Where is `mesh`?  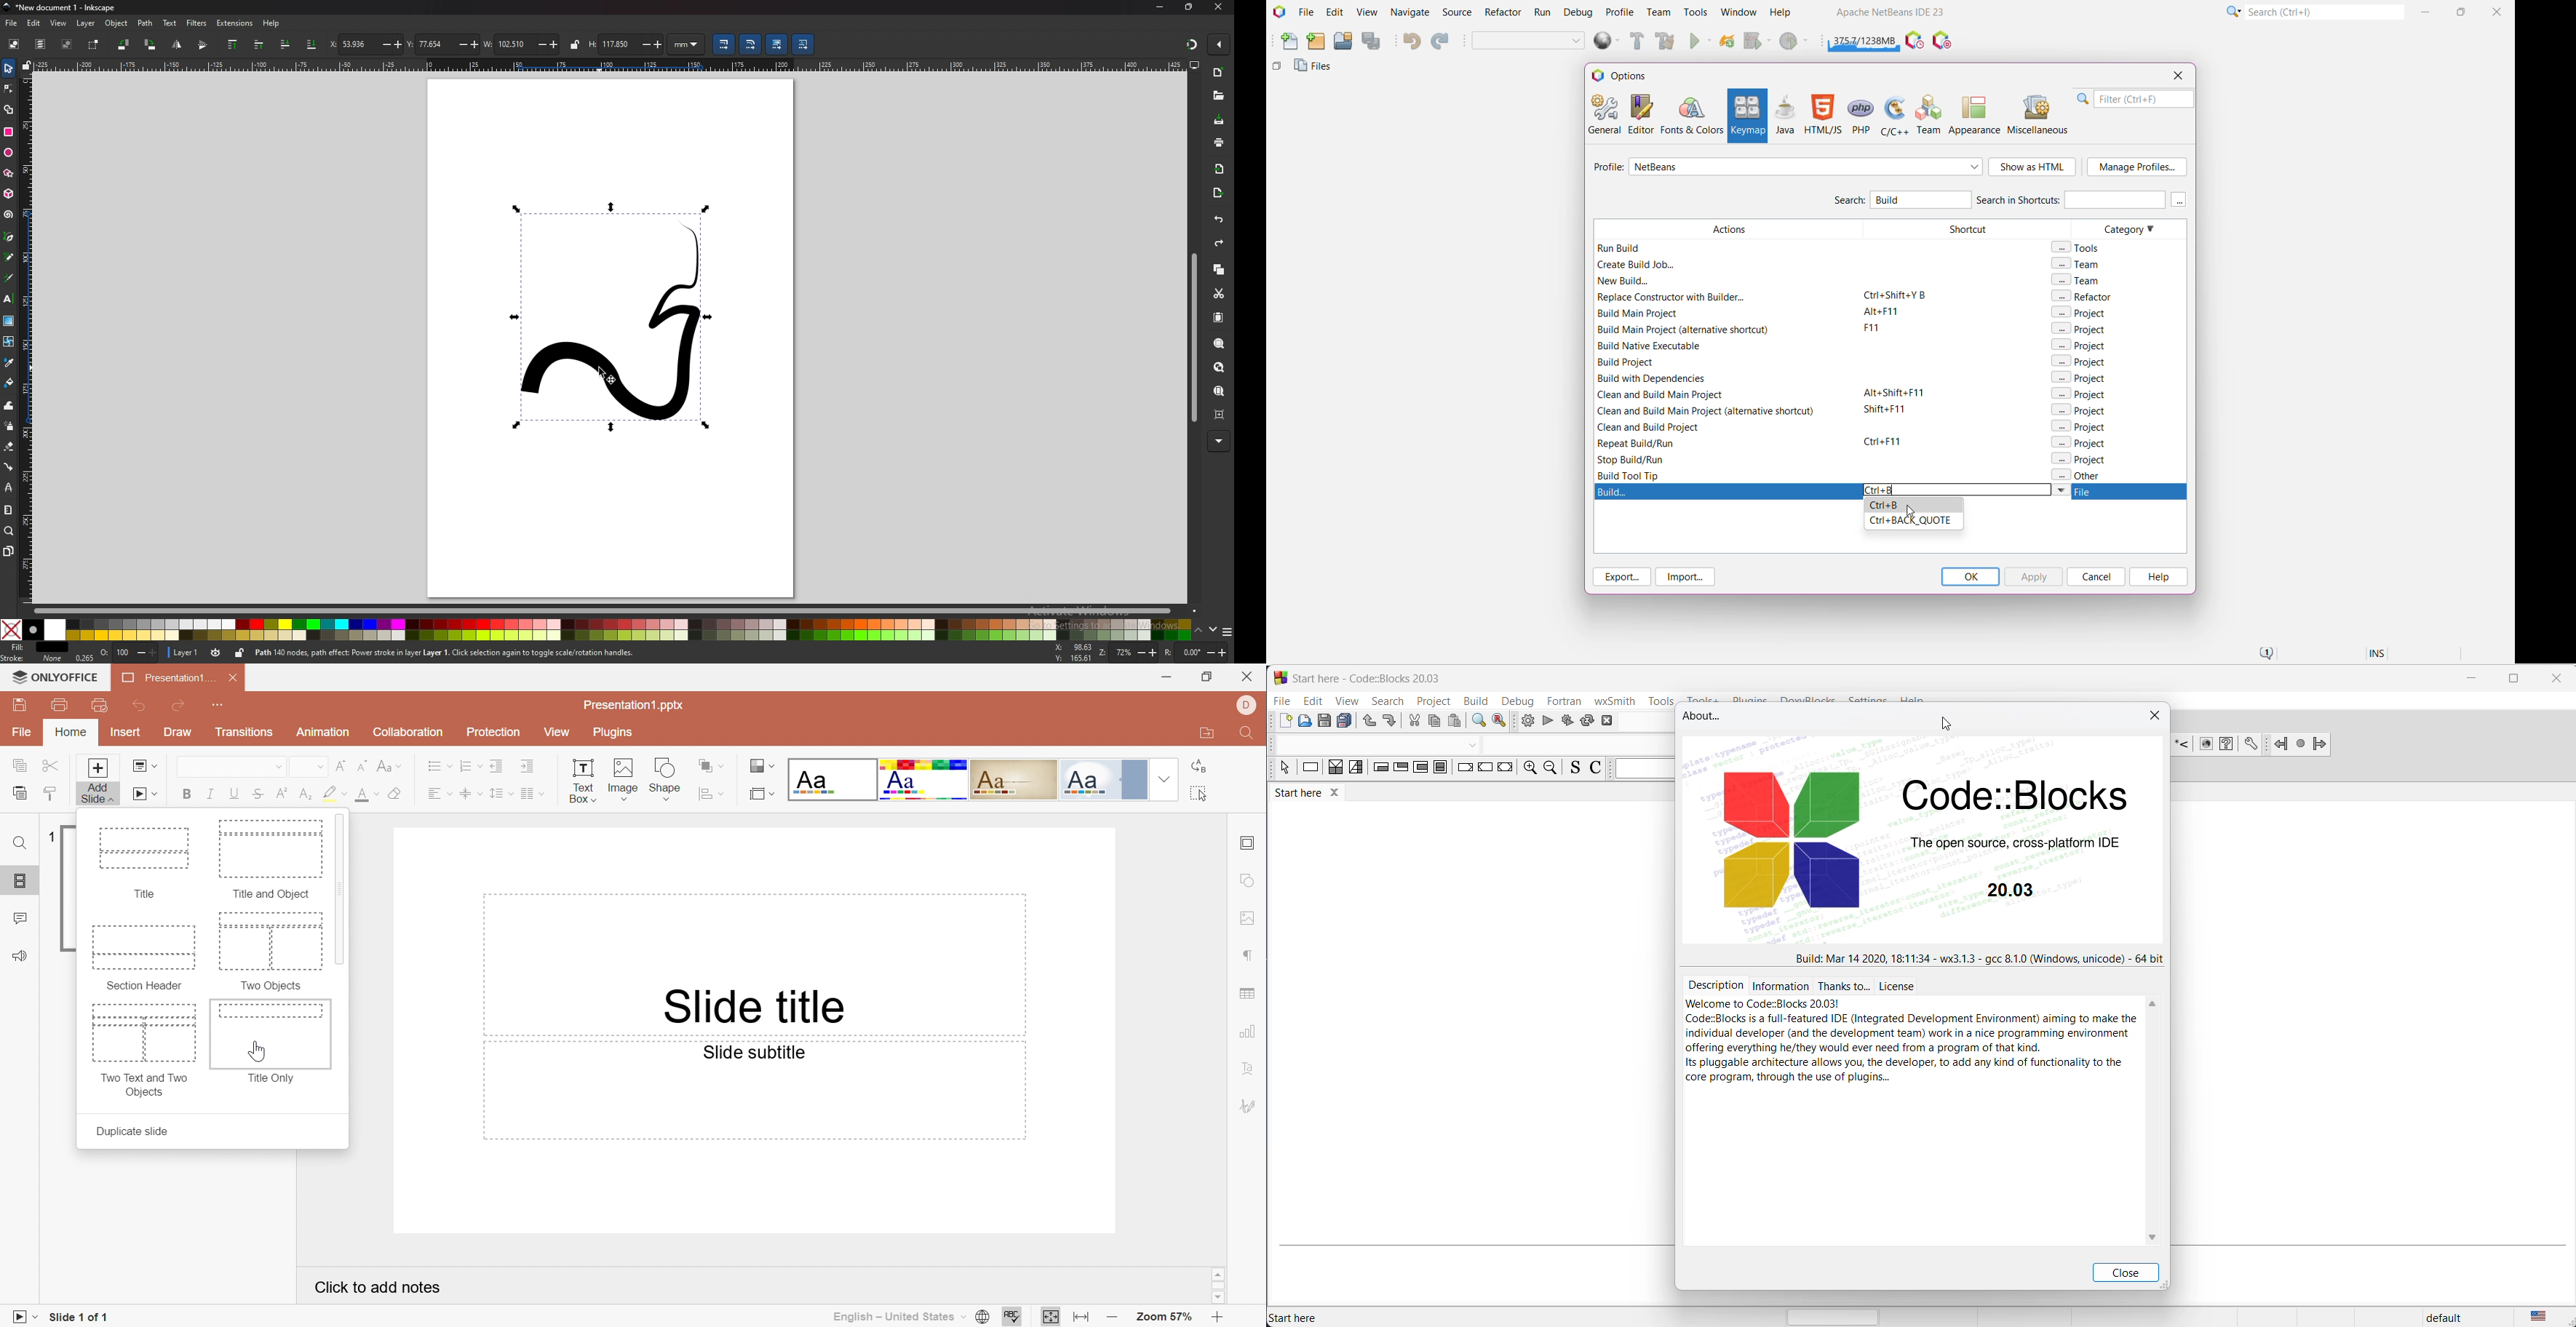 mesh is located at coordinates (8, 340).